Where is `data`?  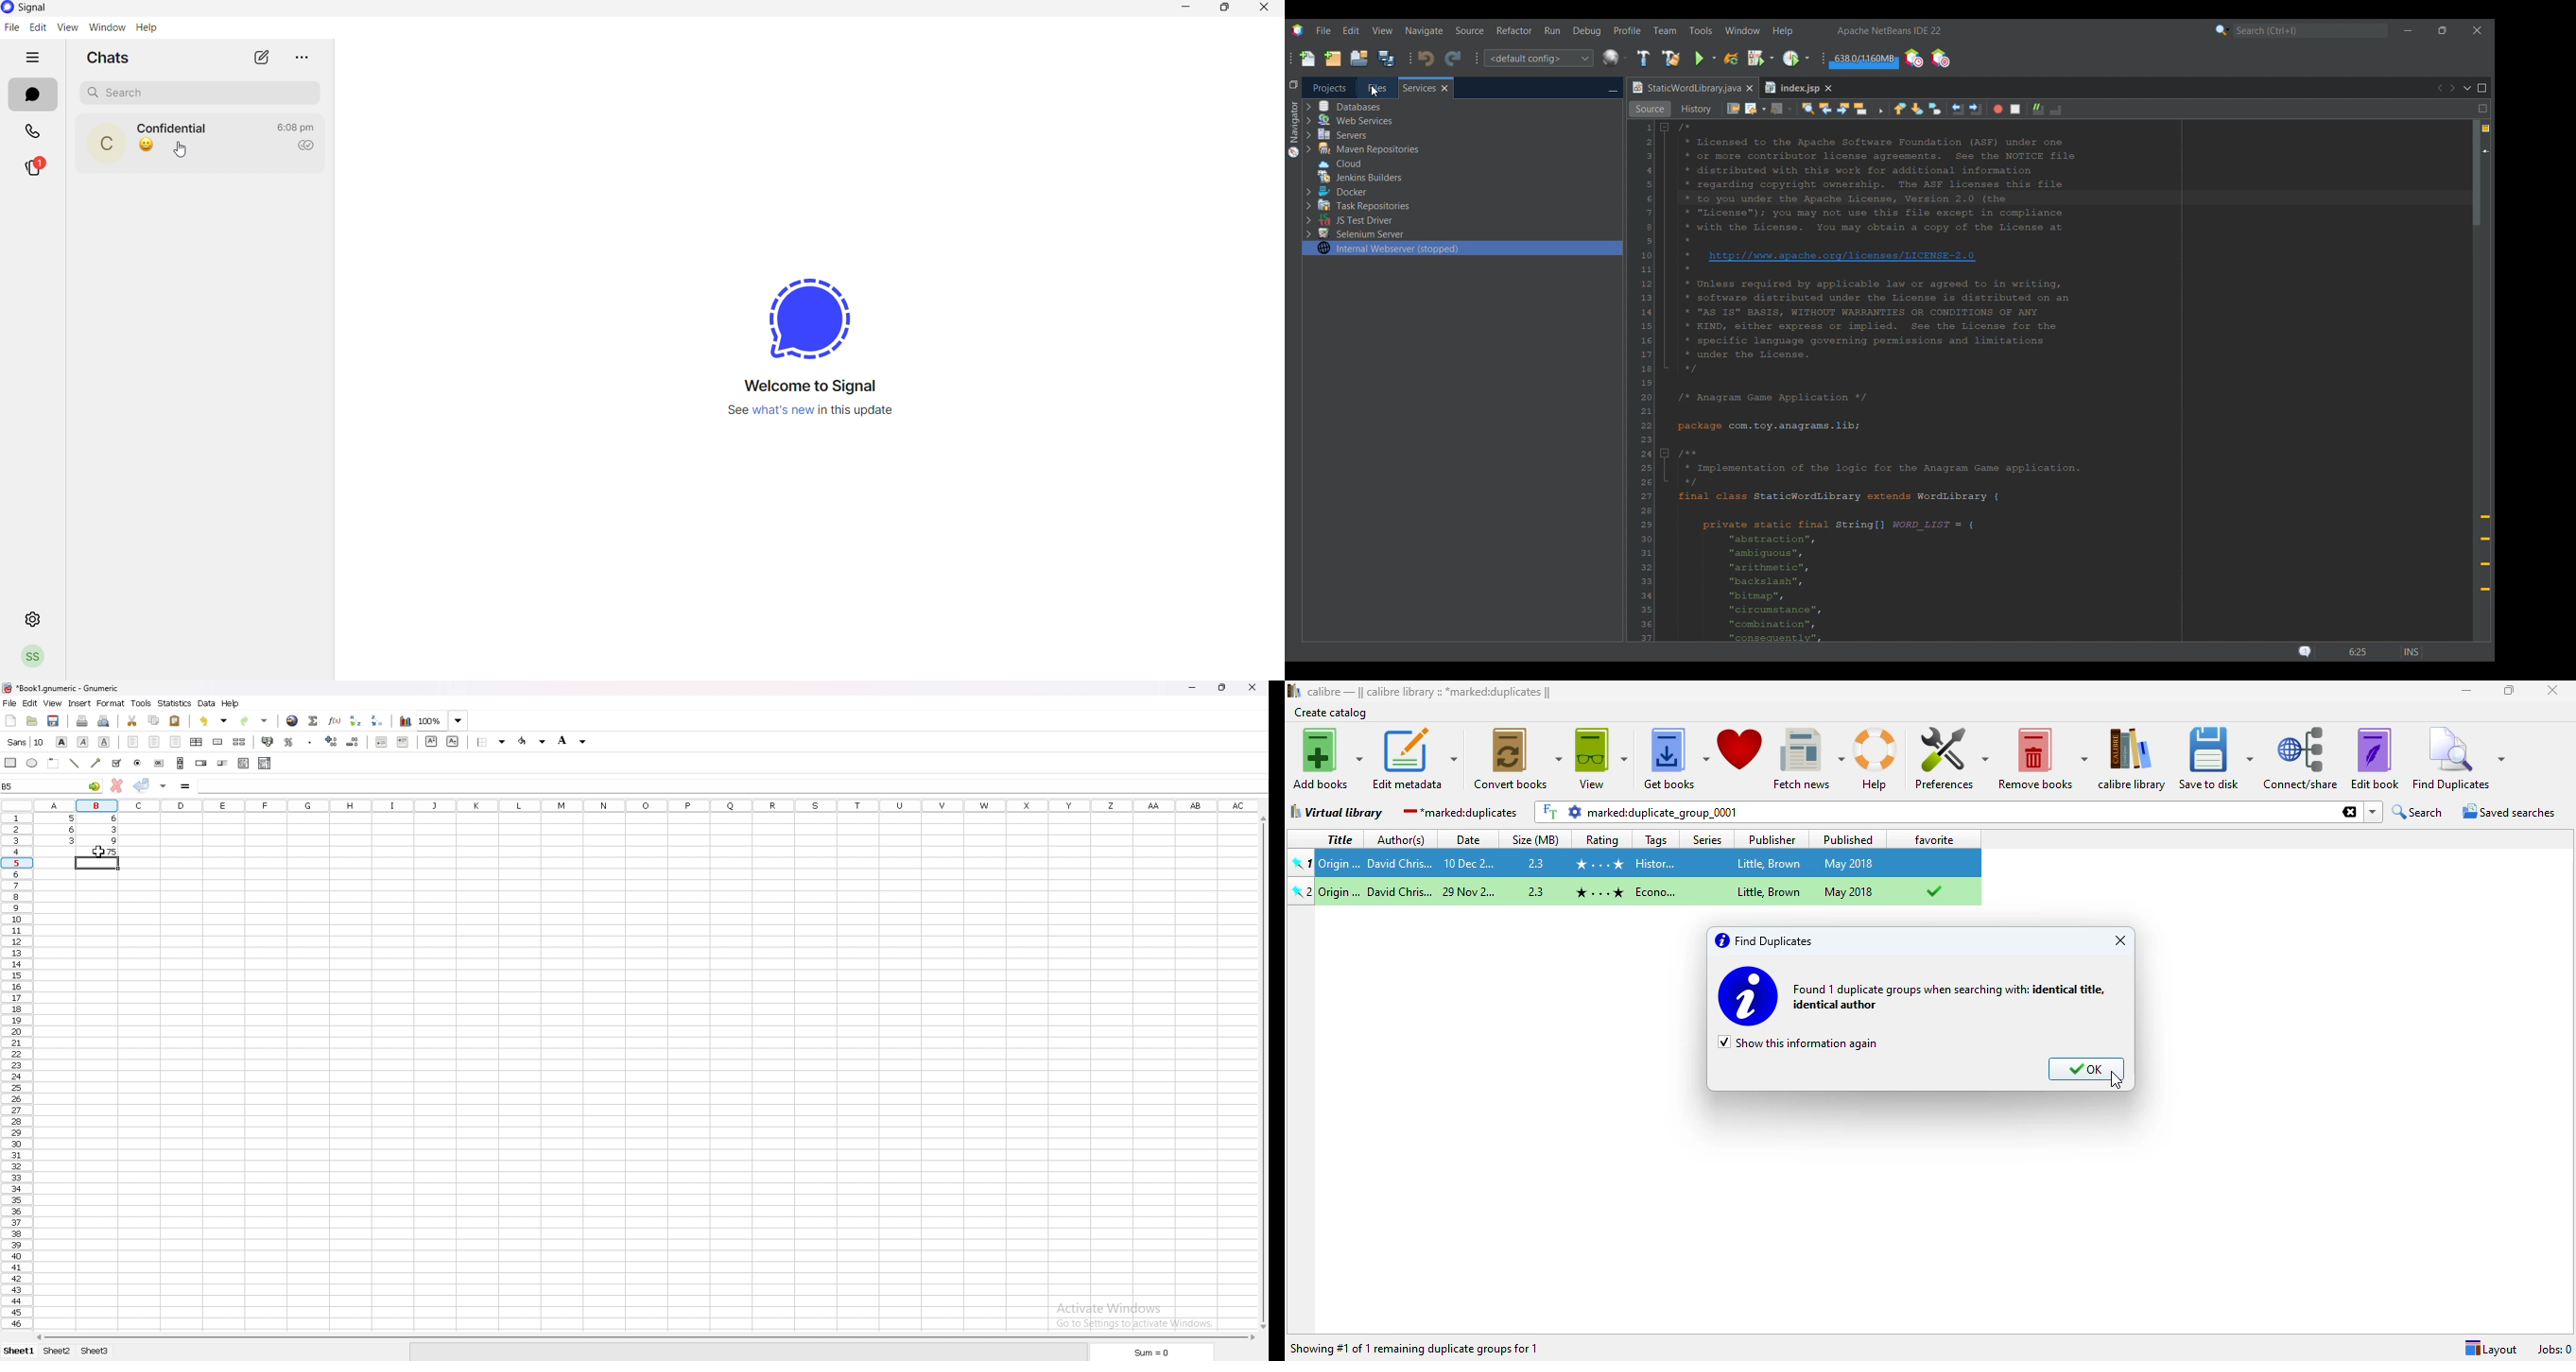 data is located at coordinates (206, 704).